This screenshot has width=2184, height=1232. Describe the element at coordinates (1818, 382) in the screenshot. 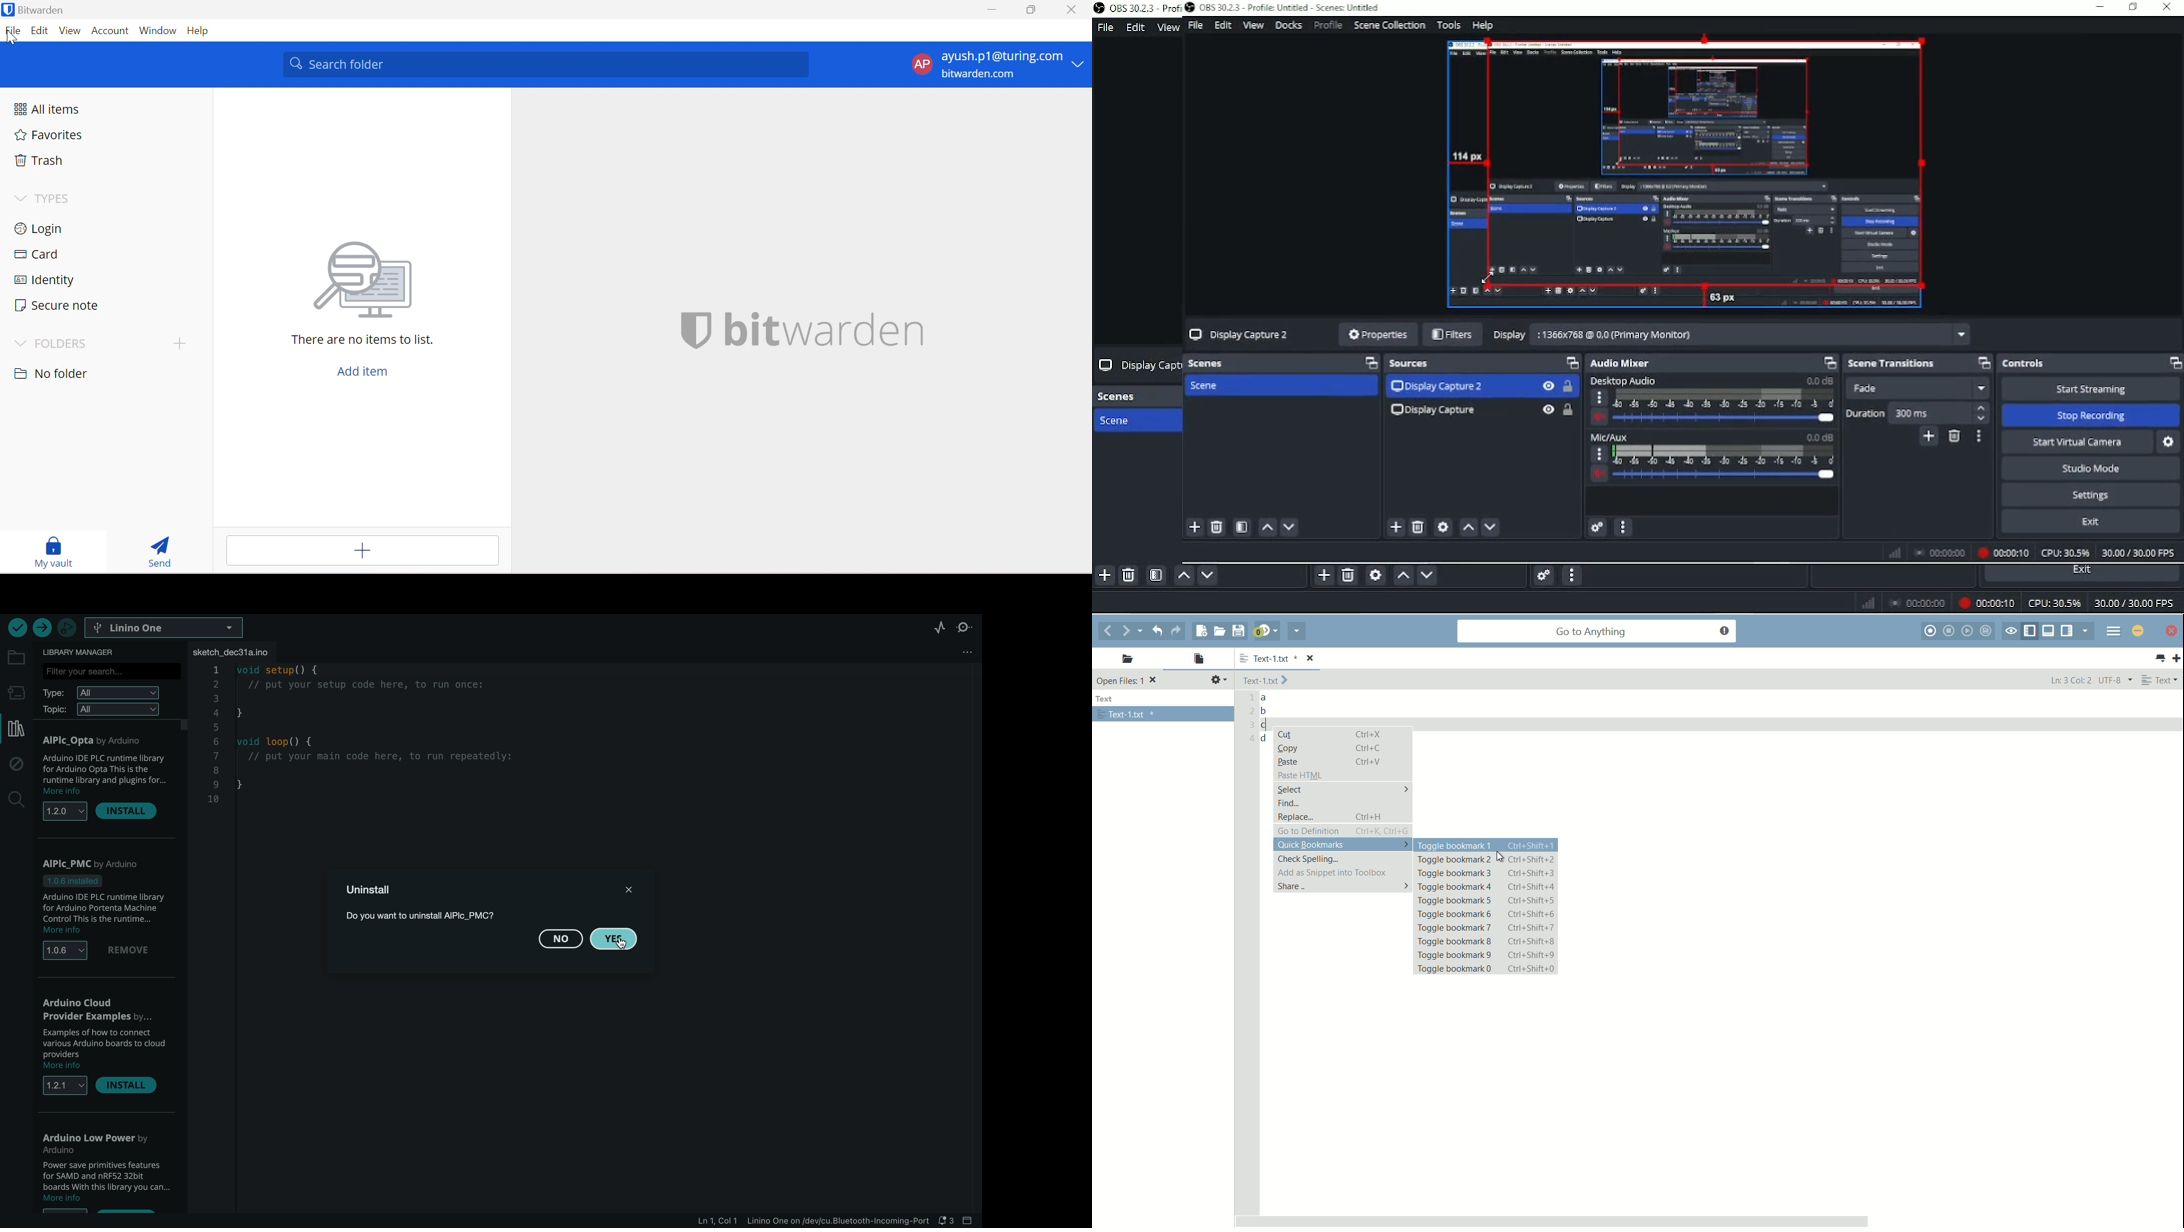

I see `0.0 dB` at that location.